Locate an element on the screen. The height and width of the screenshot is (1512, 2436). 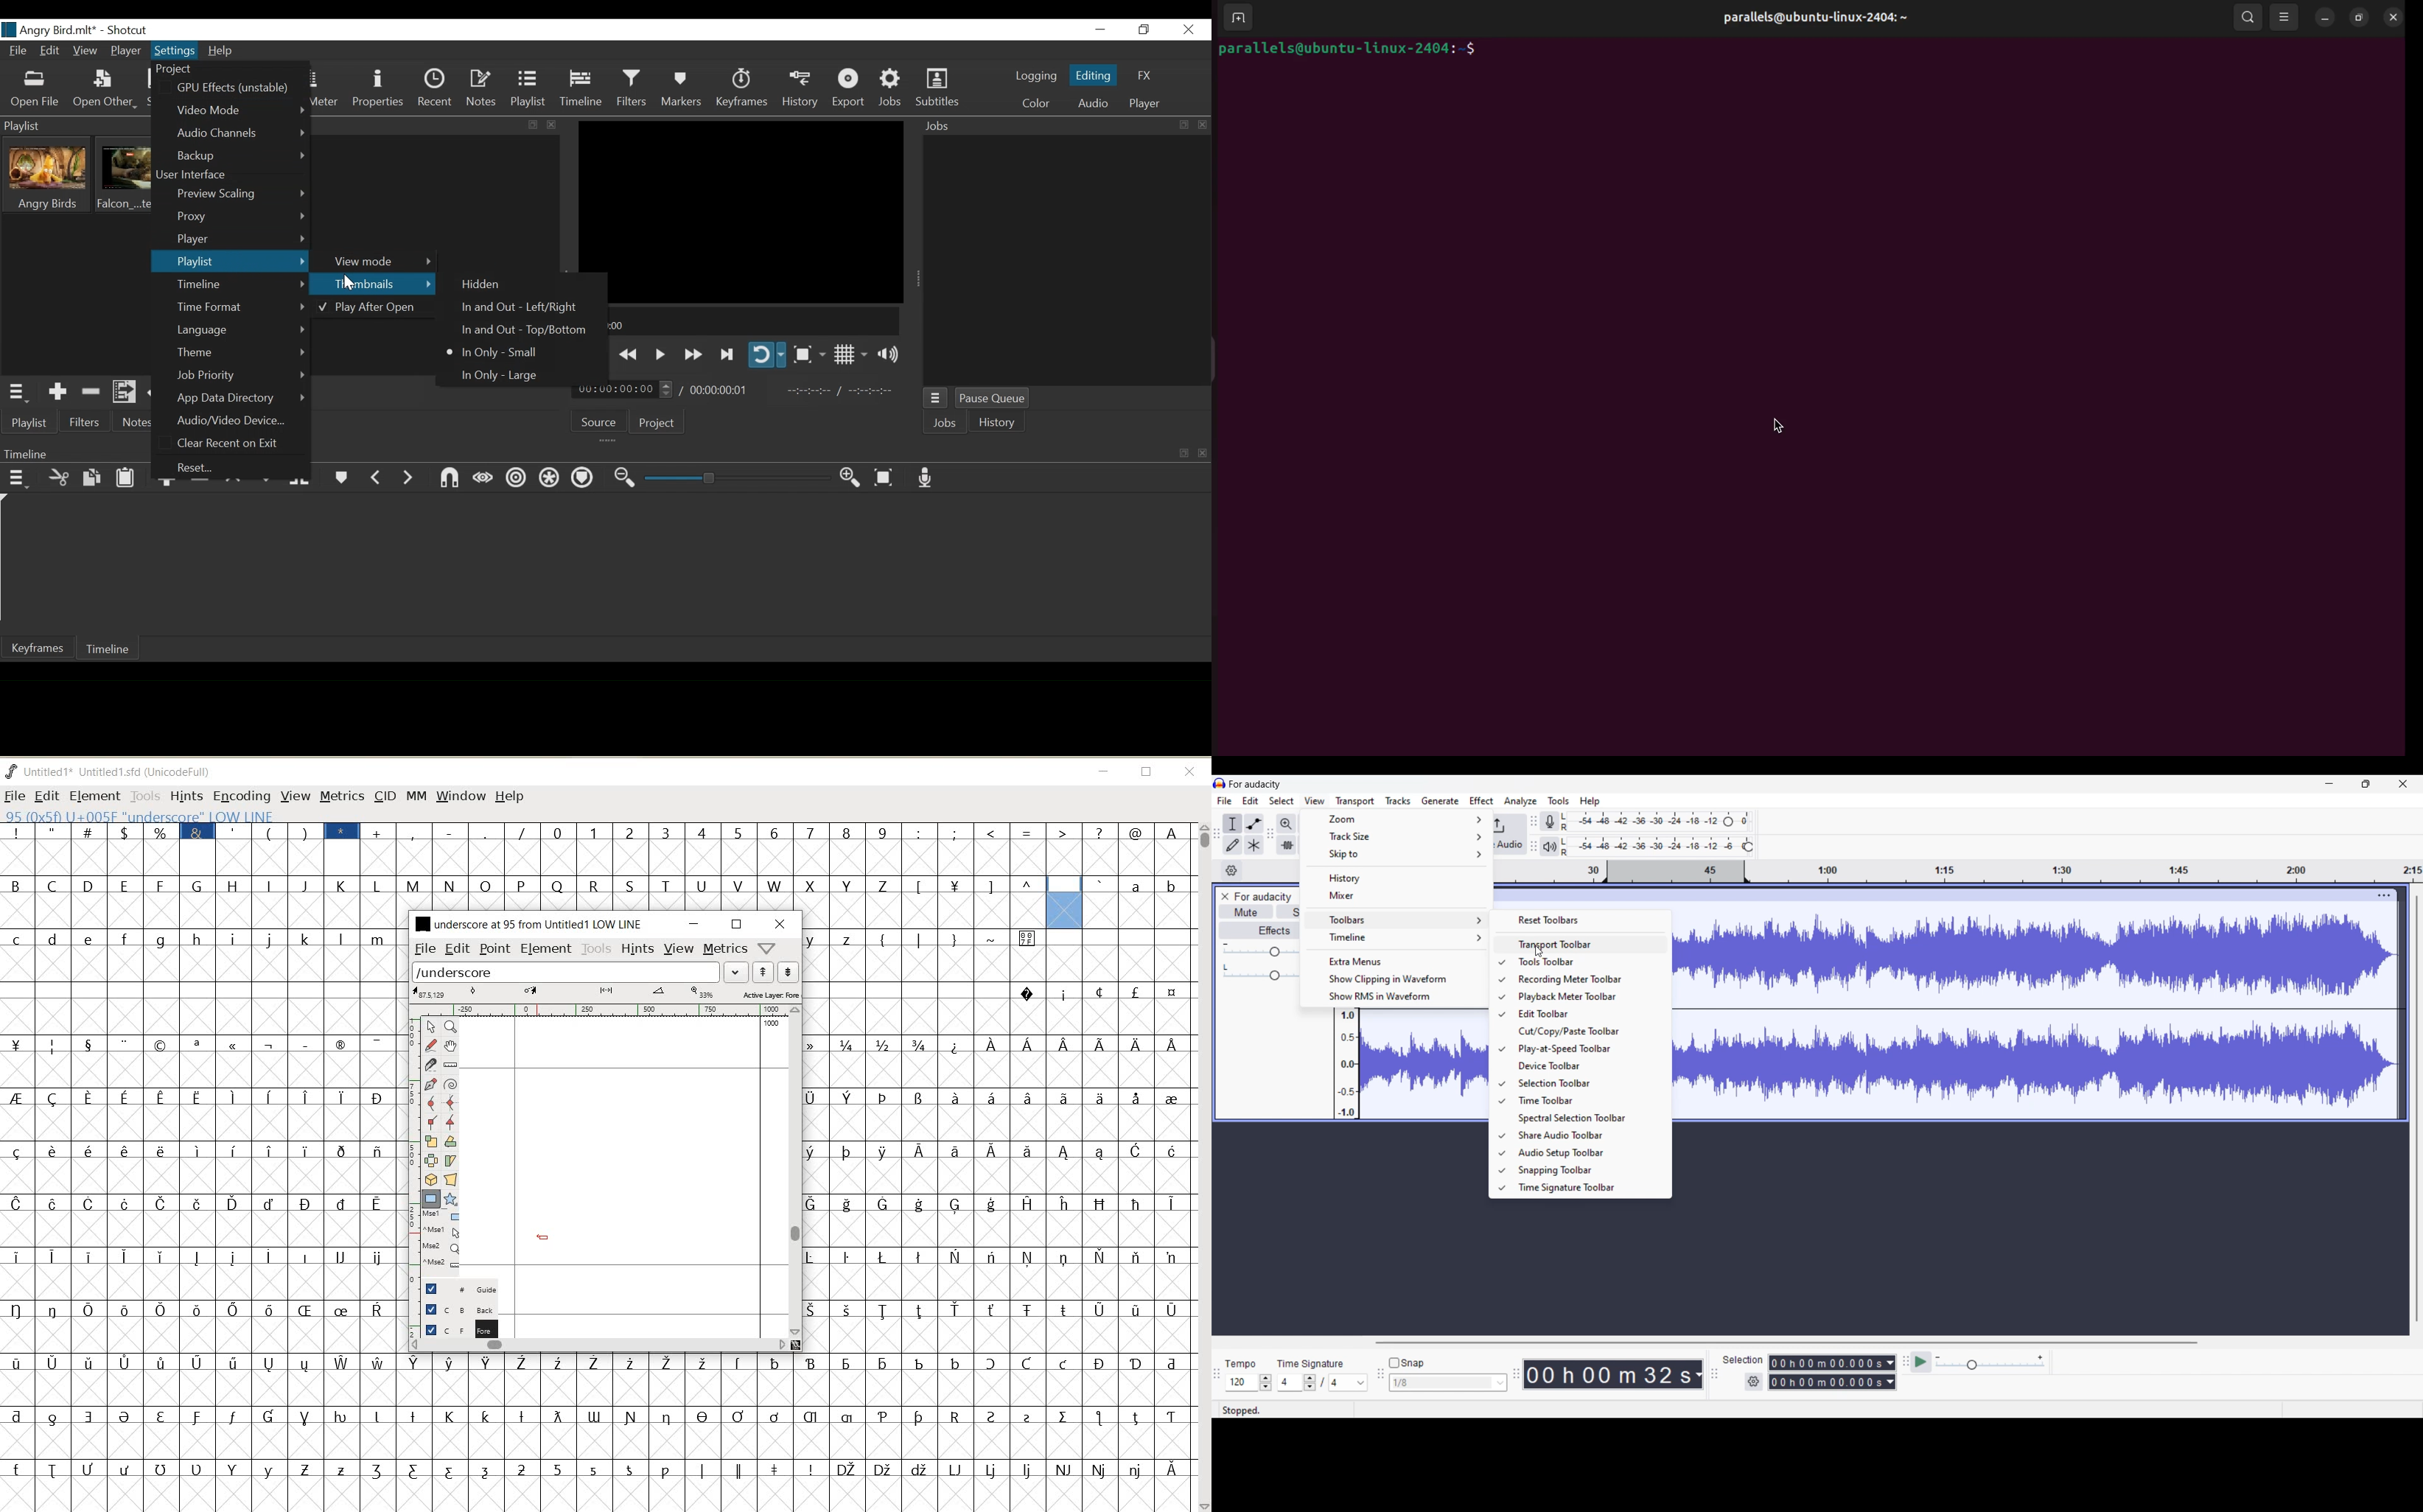
Jobs Panel is located at coordinates (1066, 261).